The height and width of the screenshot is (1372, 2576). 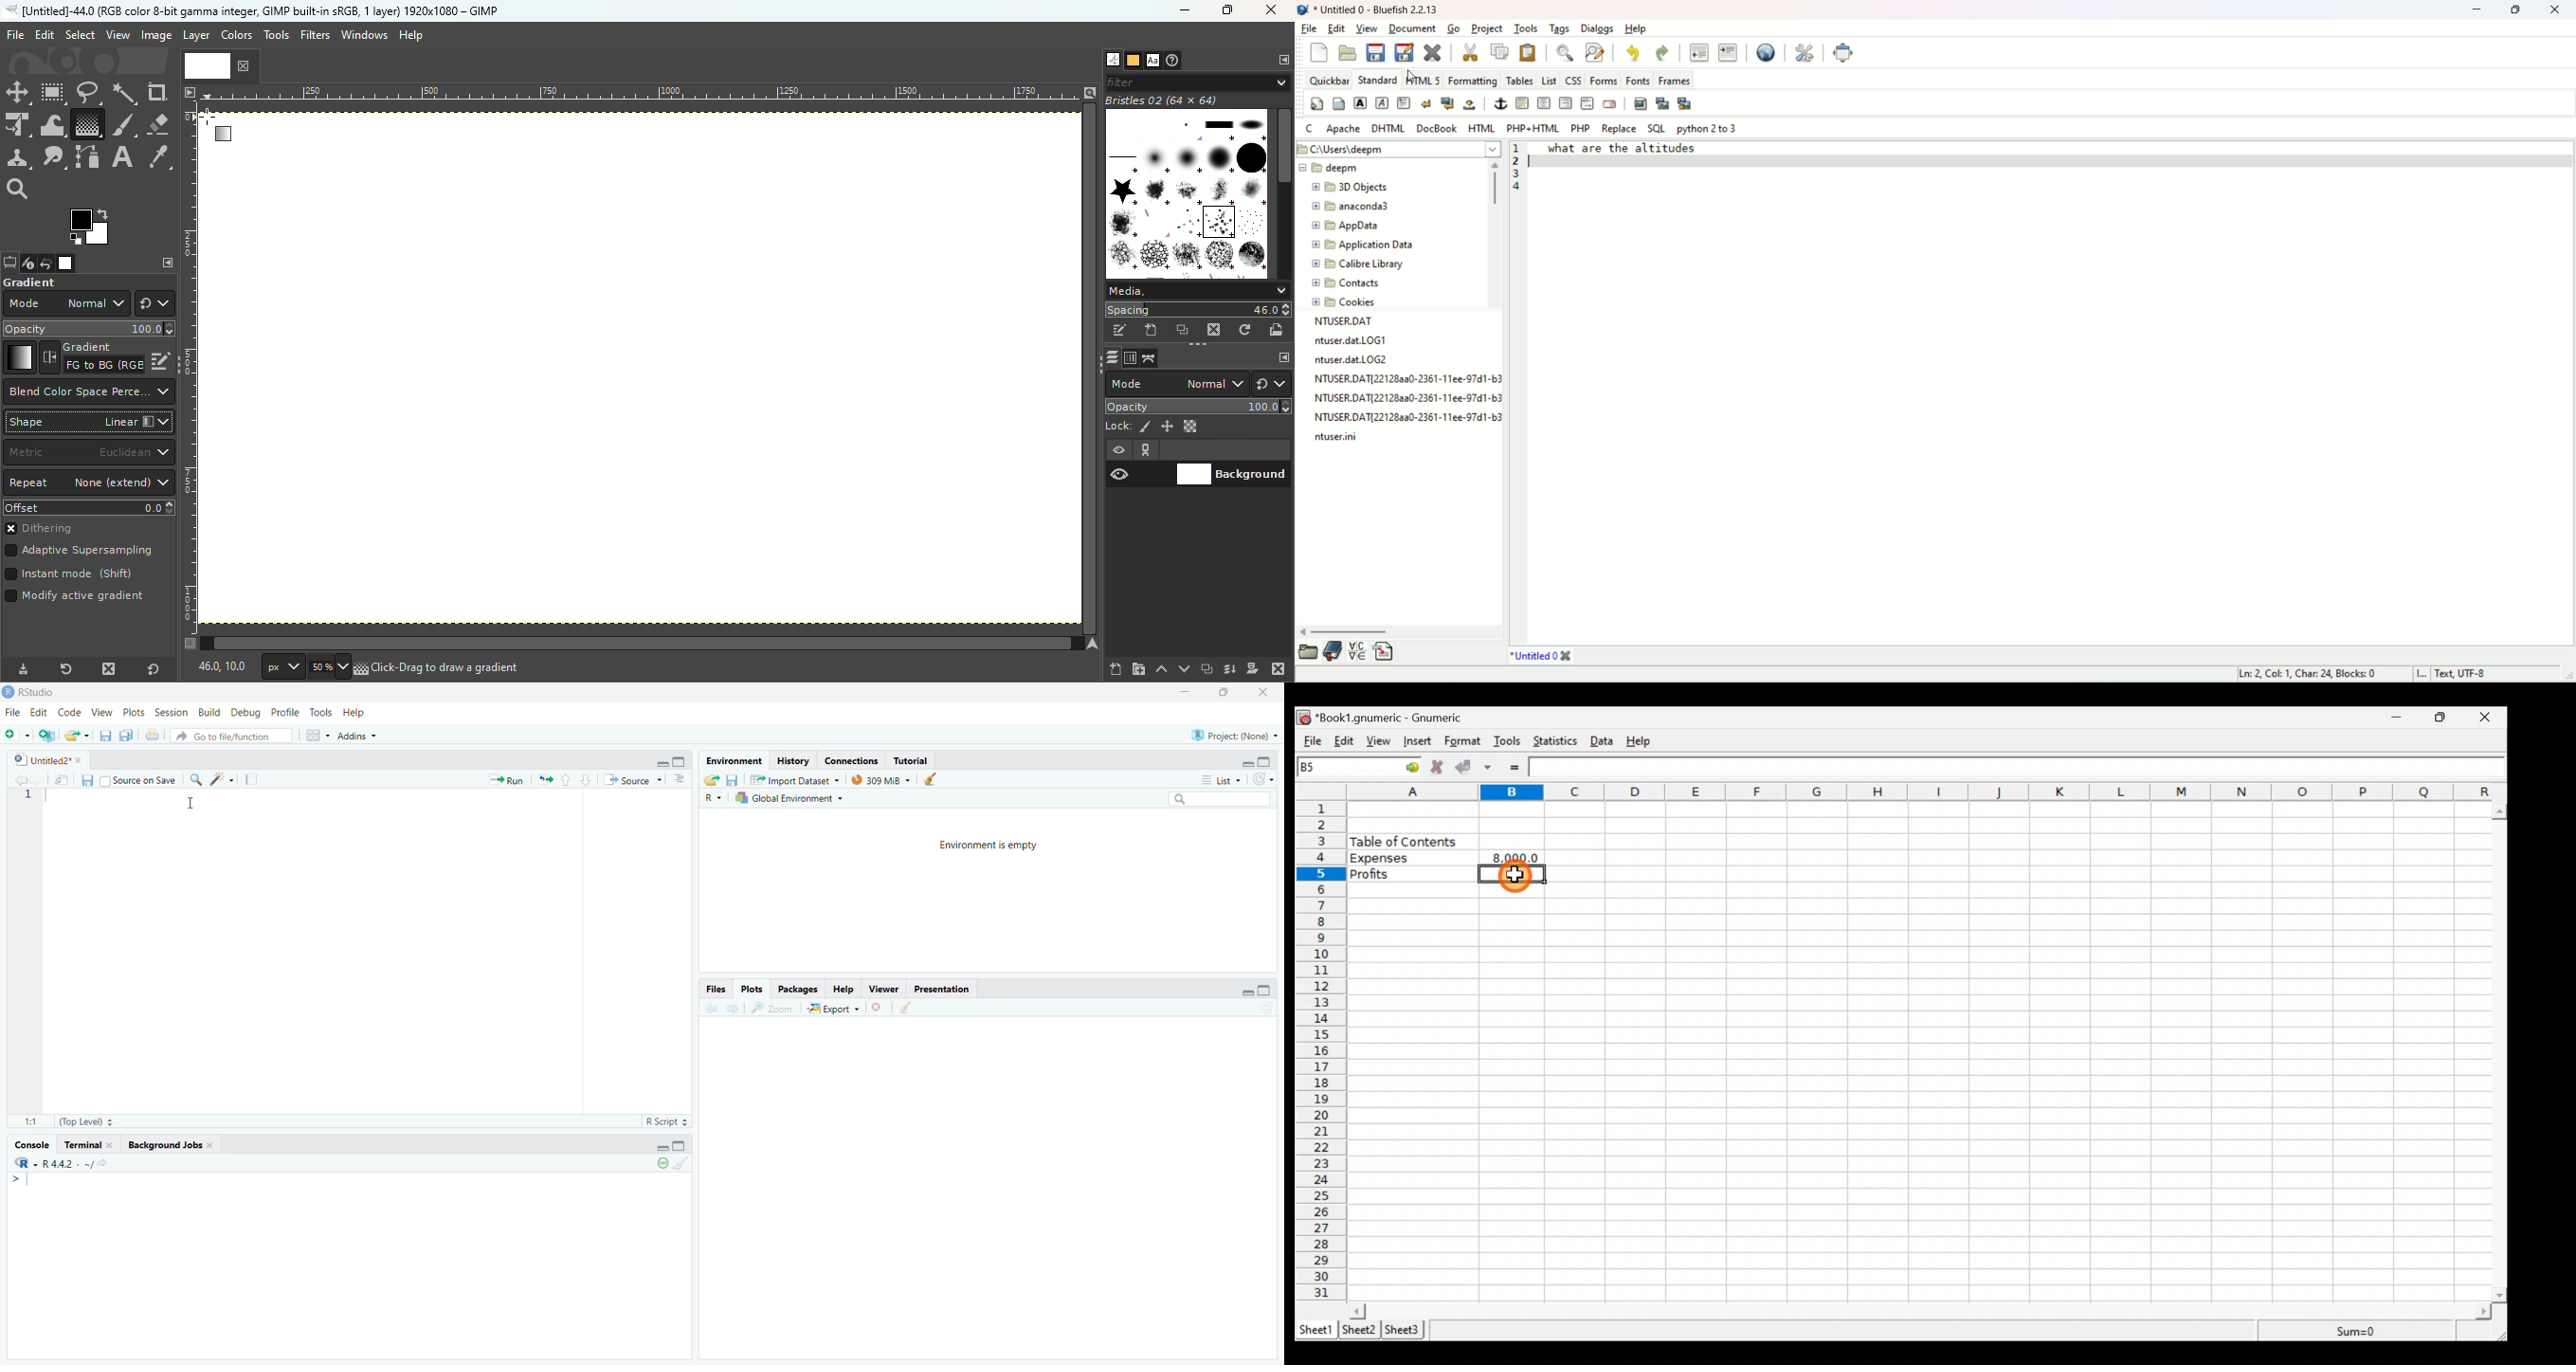 What do you see at coordinates (224, 780) in the screenshot?
I see `spark` at bounding box center [224, 780].